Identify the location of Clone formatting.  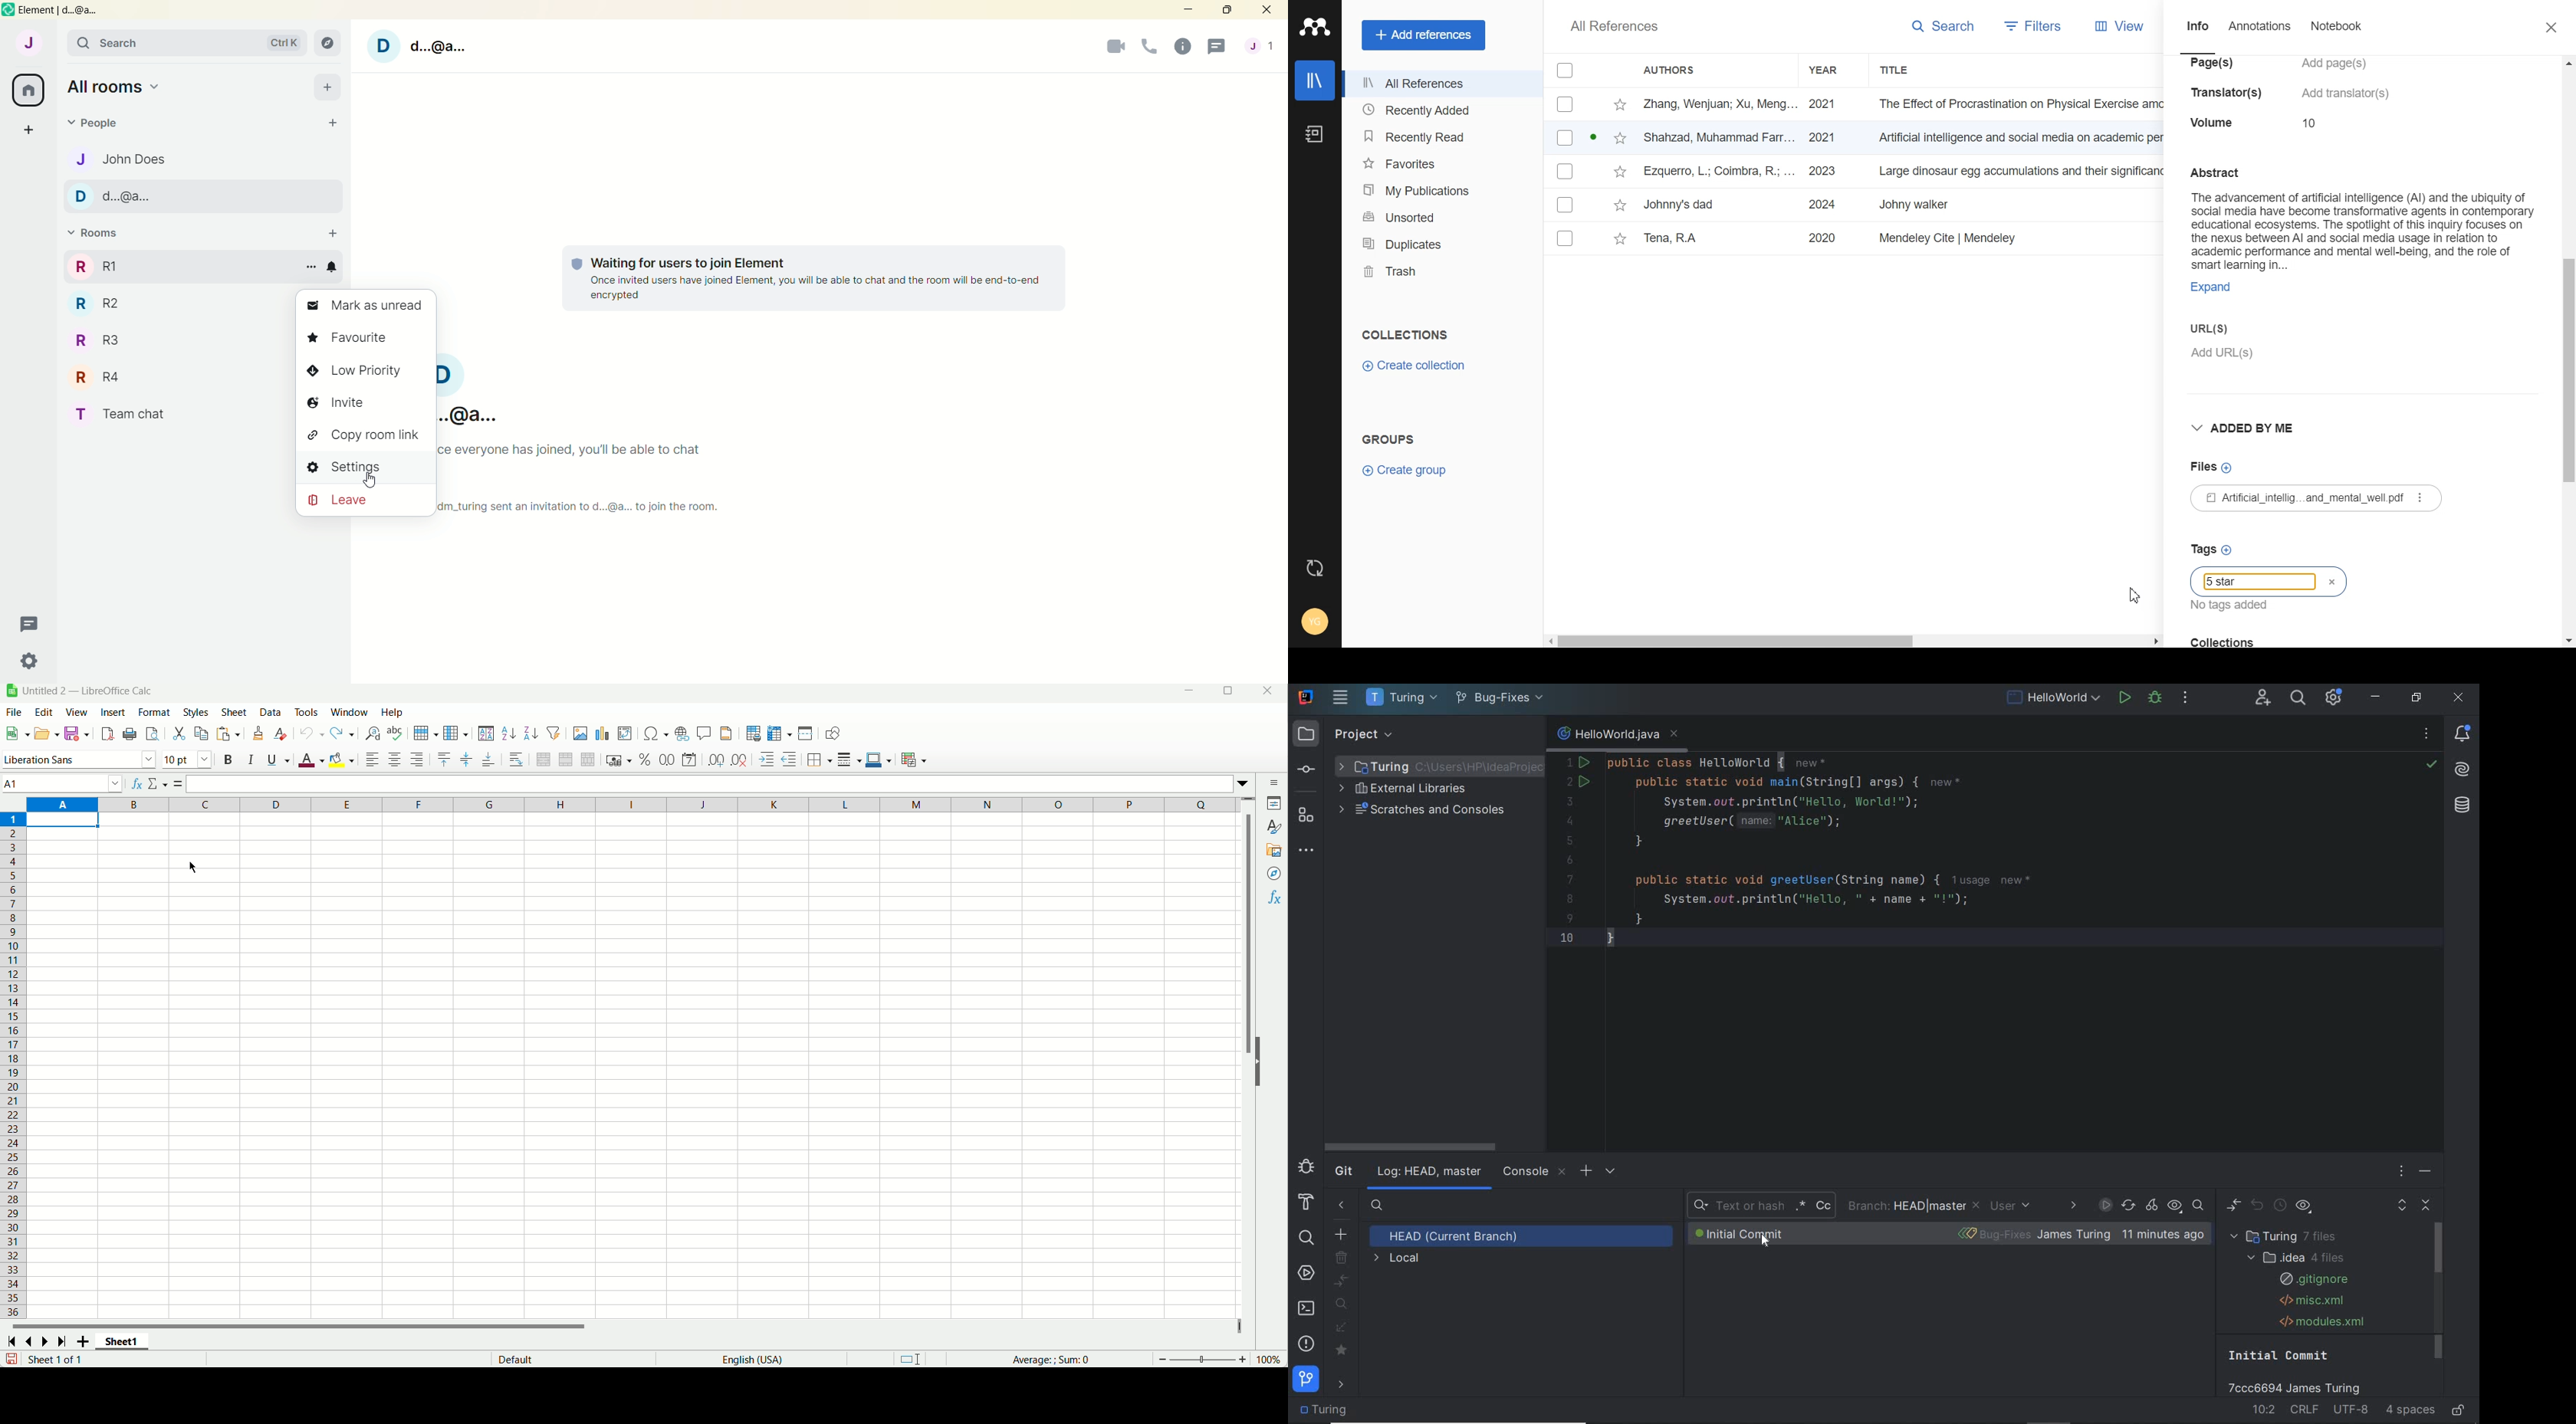
(258, 733).